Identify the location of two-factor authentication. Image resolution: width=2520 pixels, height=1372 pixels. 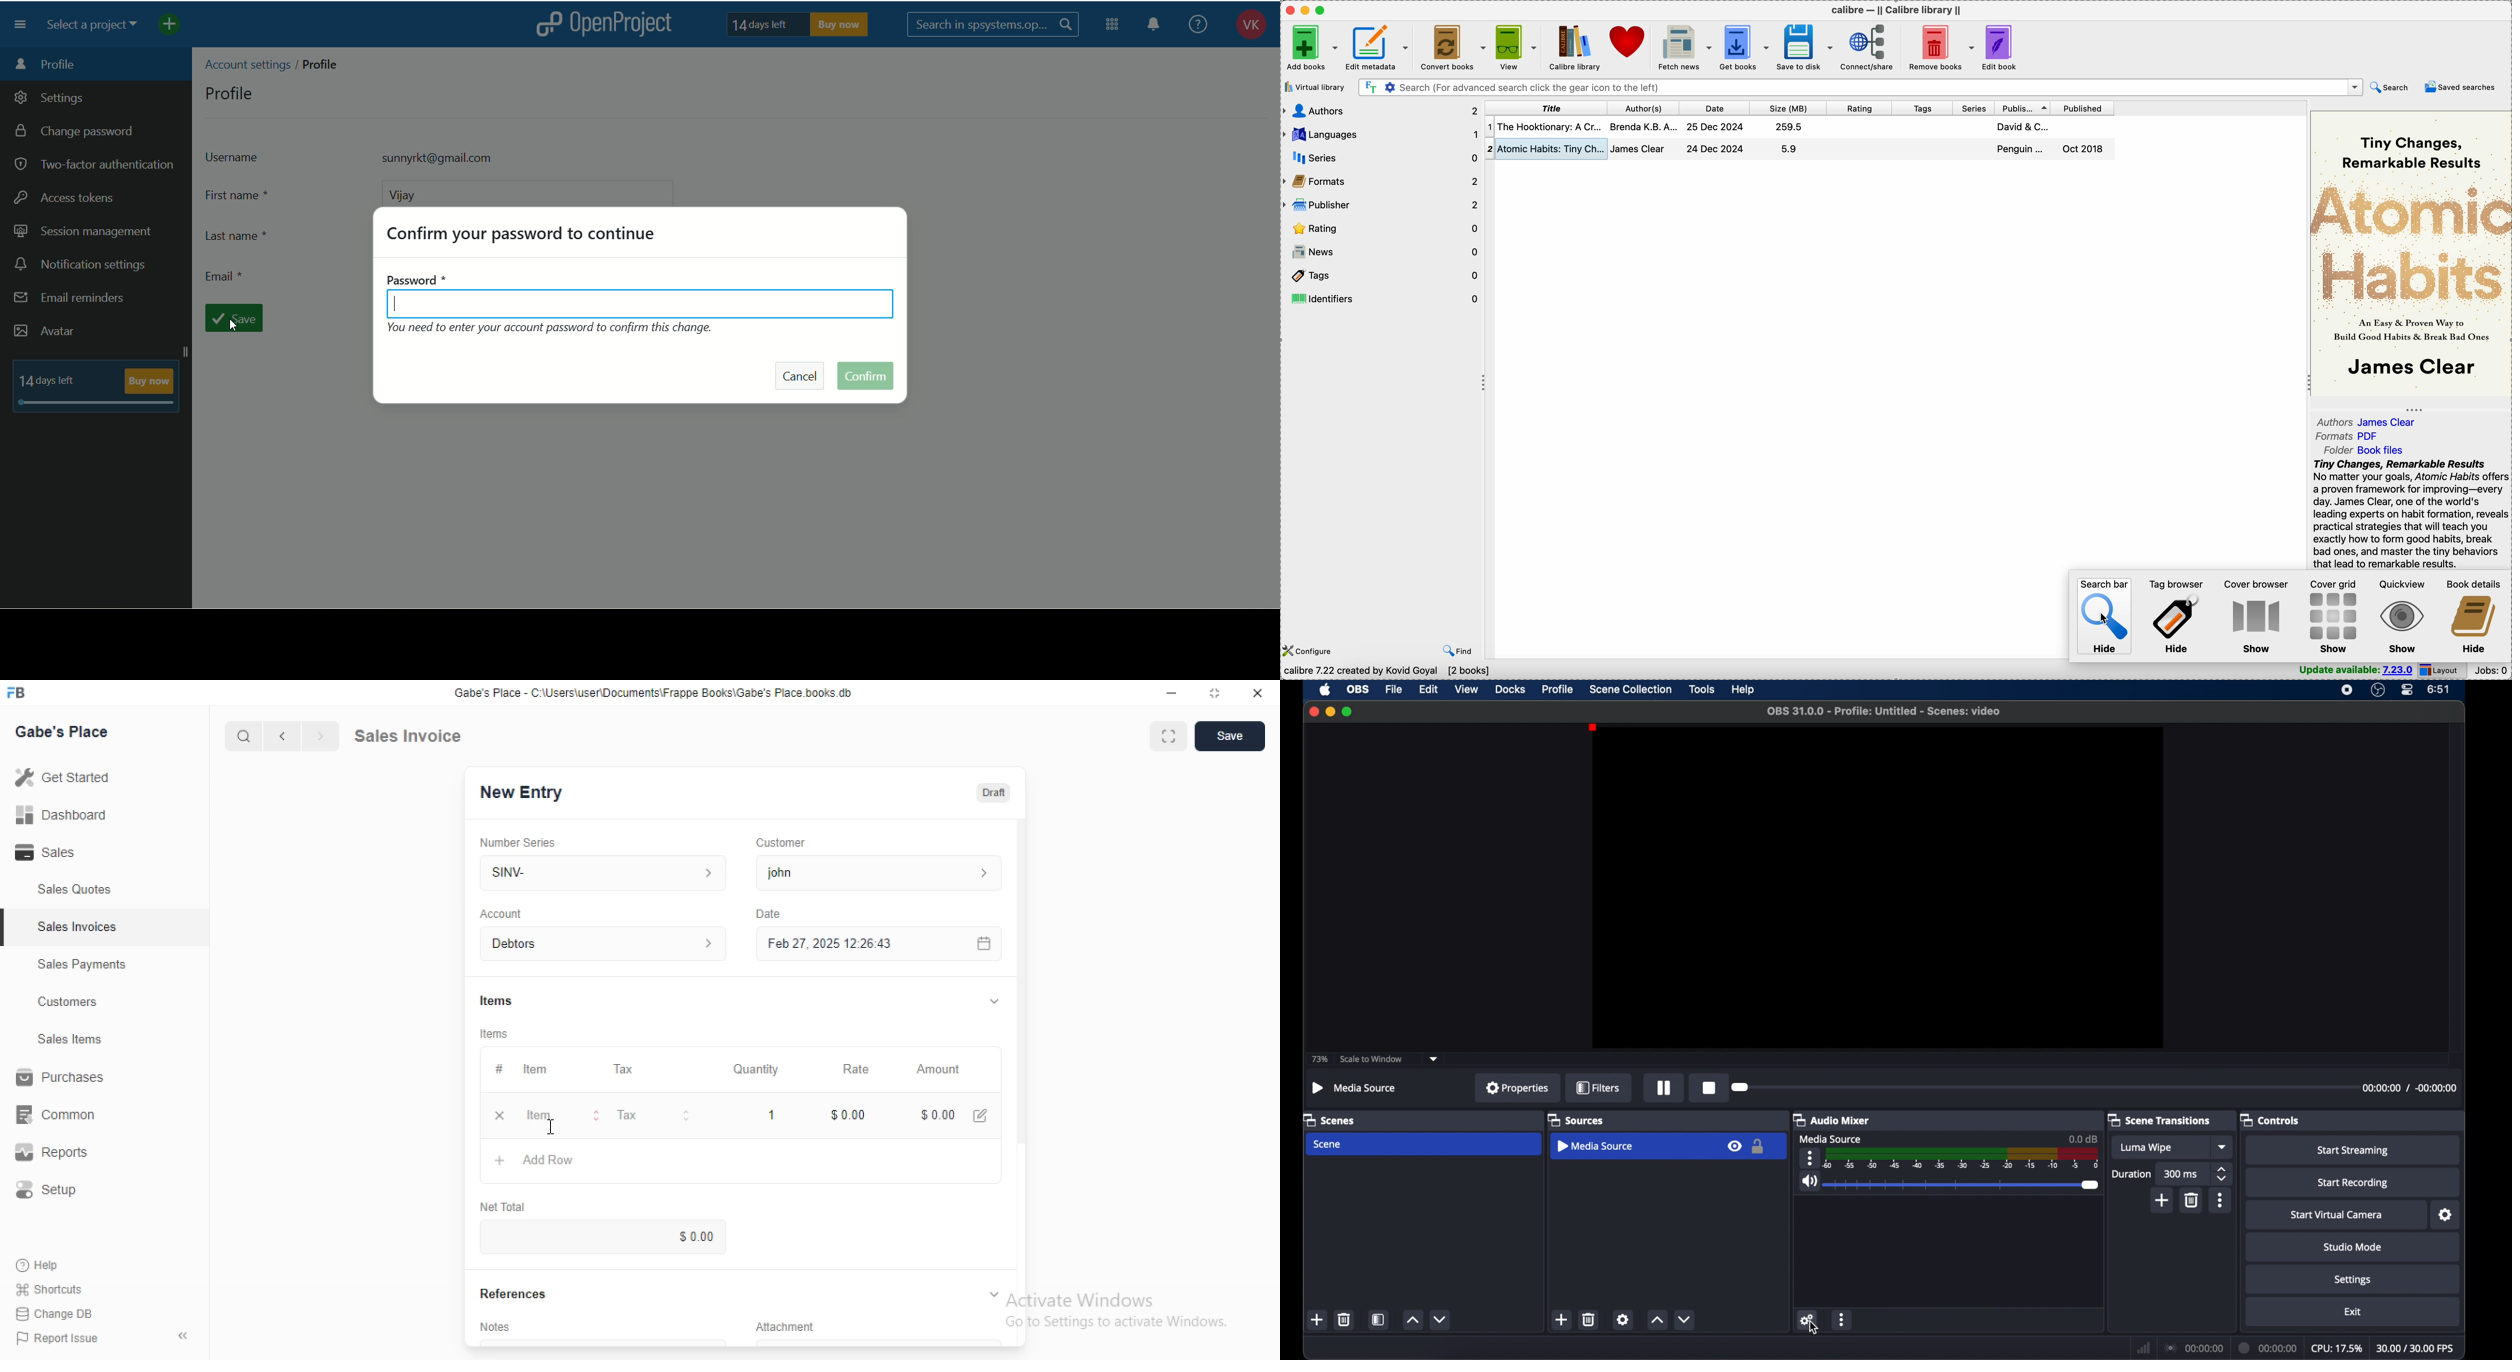
(93, 165).